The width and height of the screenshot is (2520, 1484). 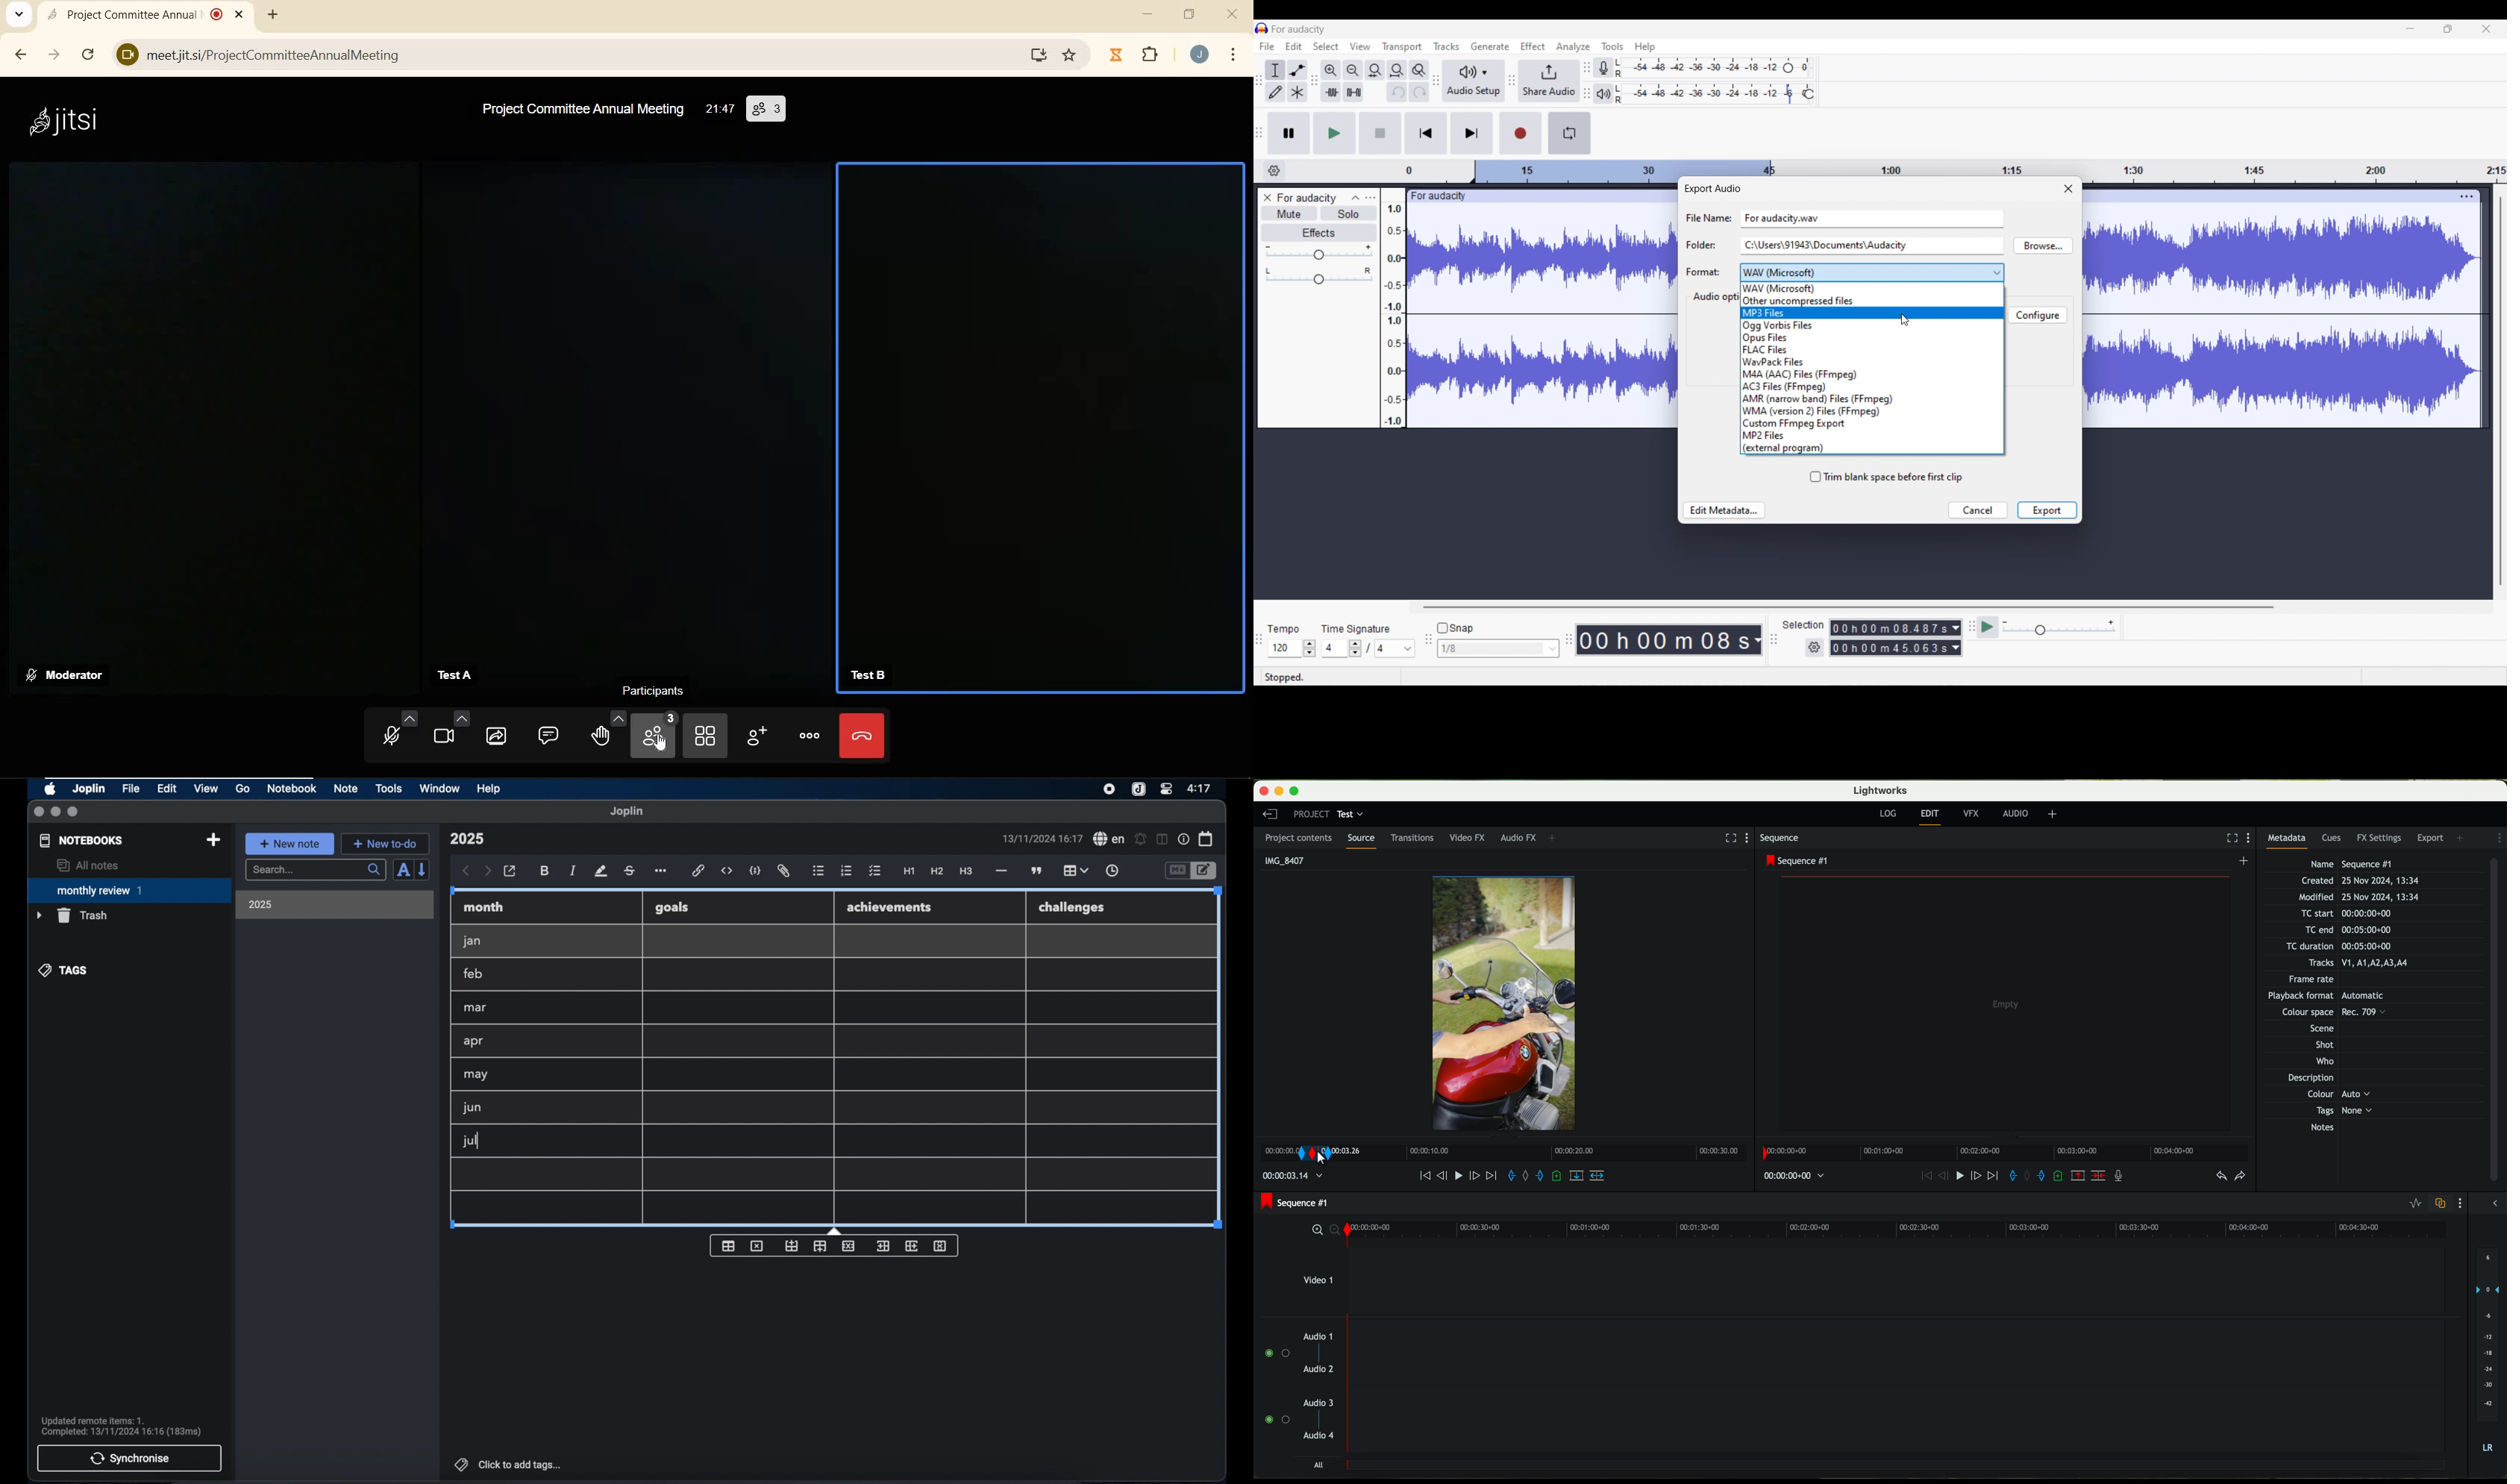 What do you see at coordinates (488, 872) in the screenshot?
I see `forward` at bounding box center [488, 872].